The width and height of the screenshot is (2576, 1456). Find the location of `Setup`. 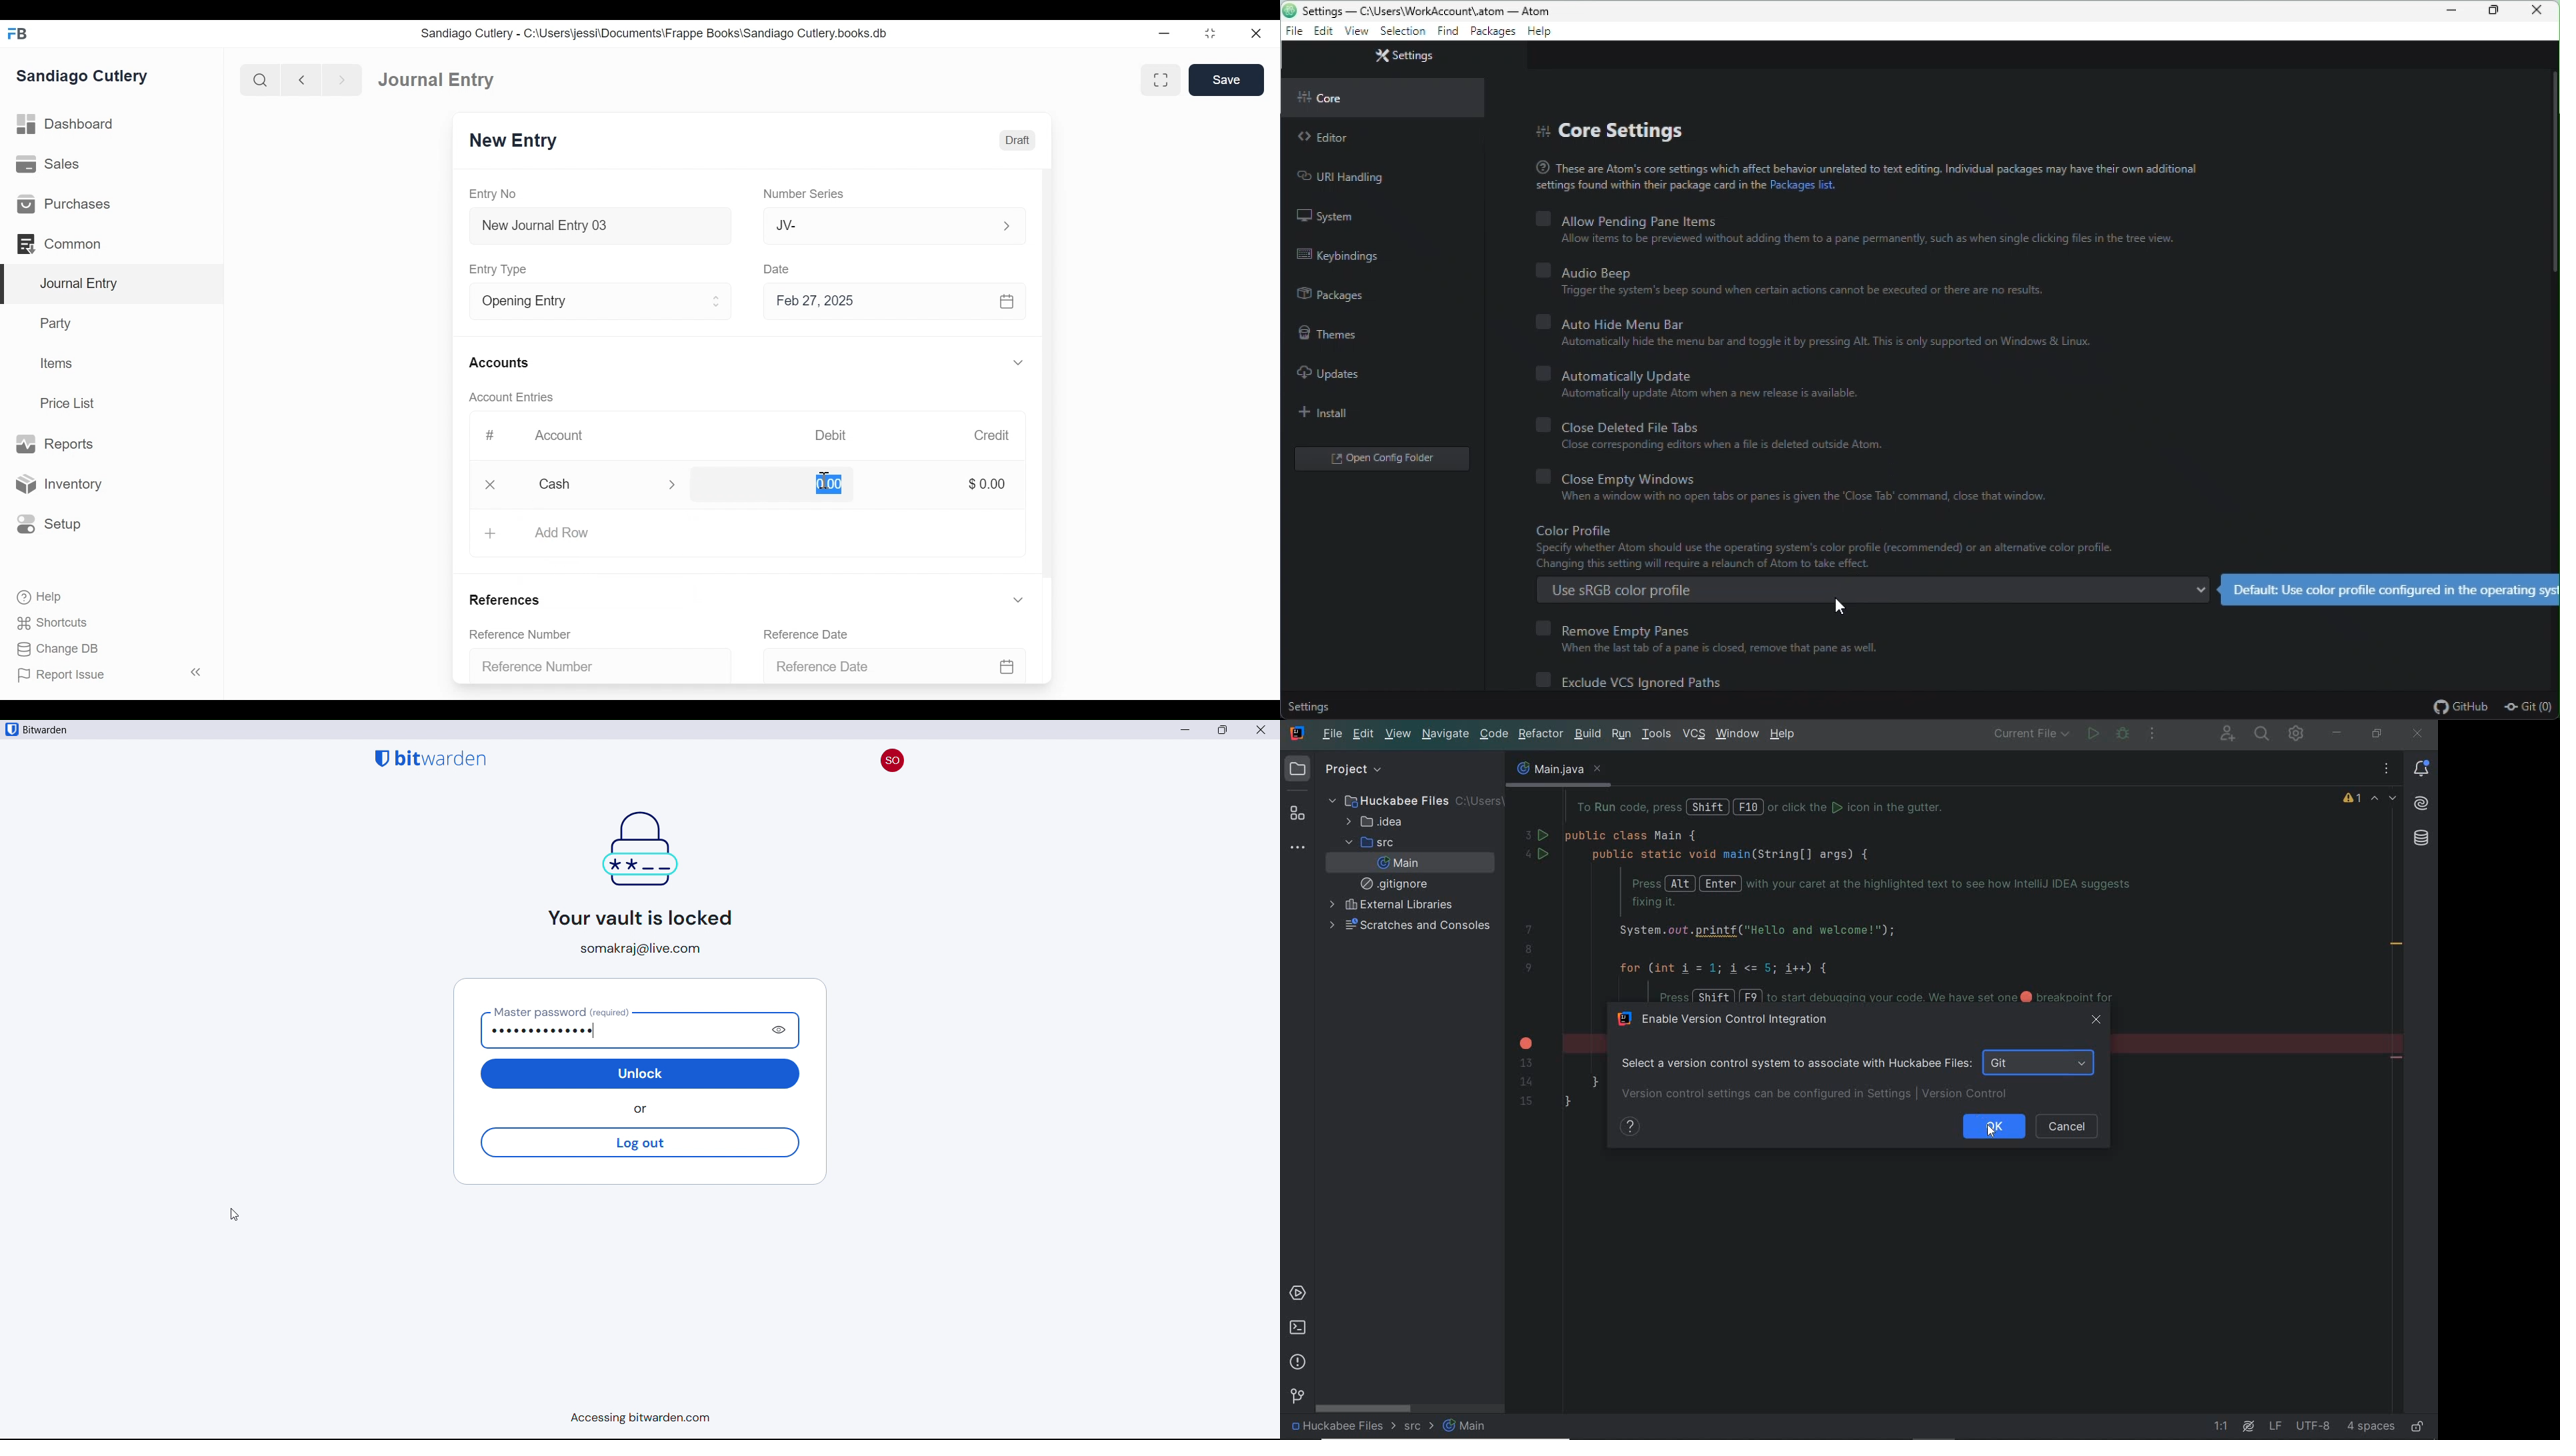

Setup is located at coordinates (49, 525).